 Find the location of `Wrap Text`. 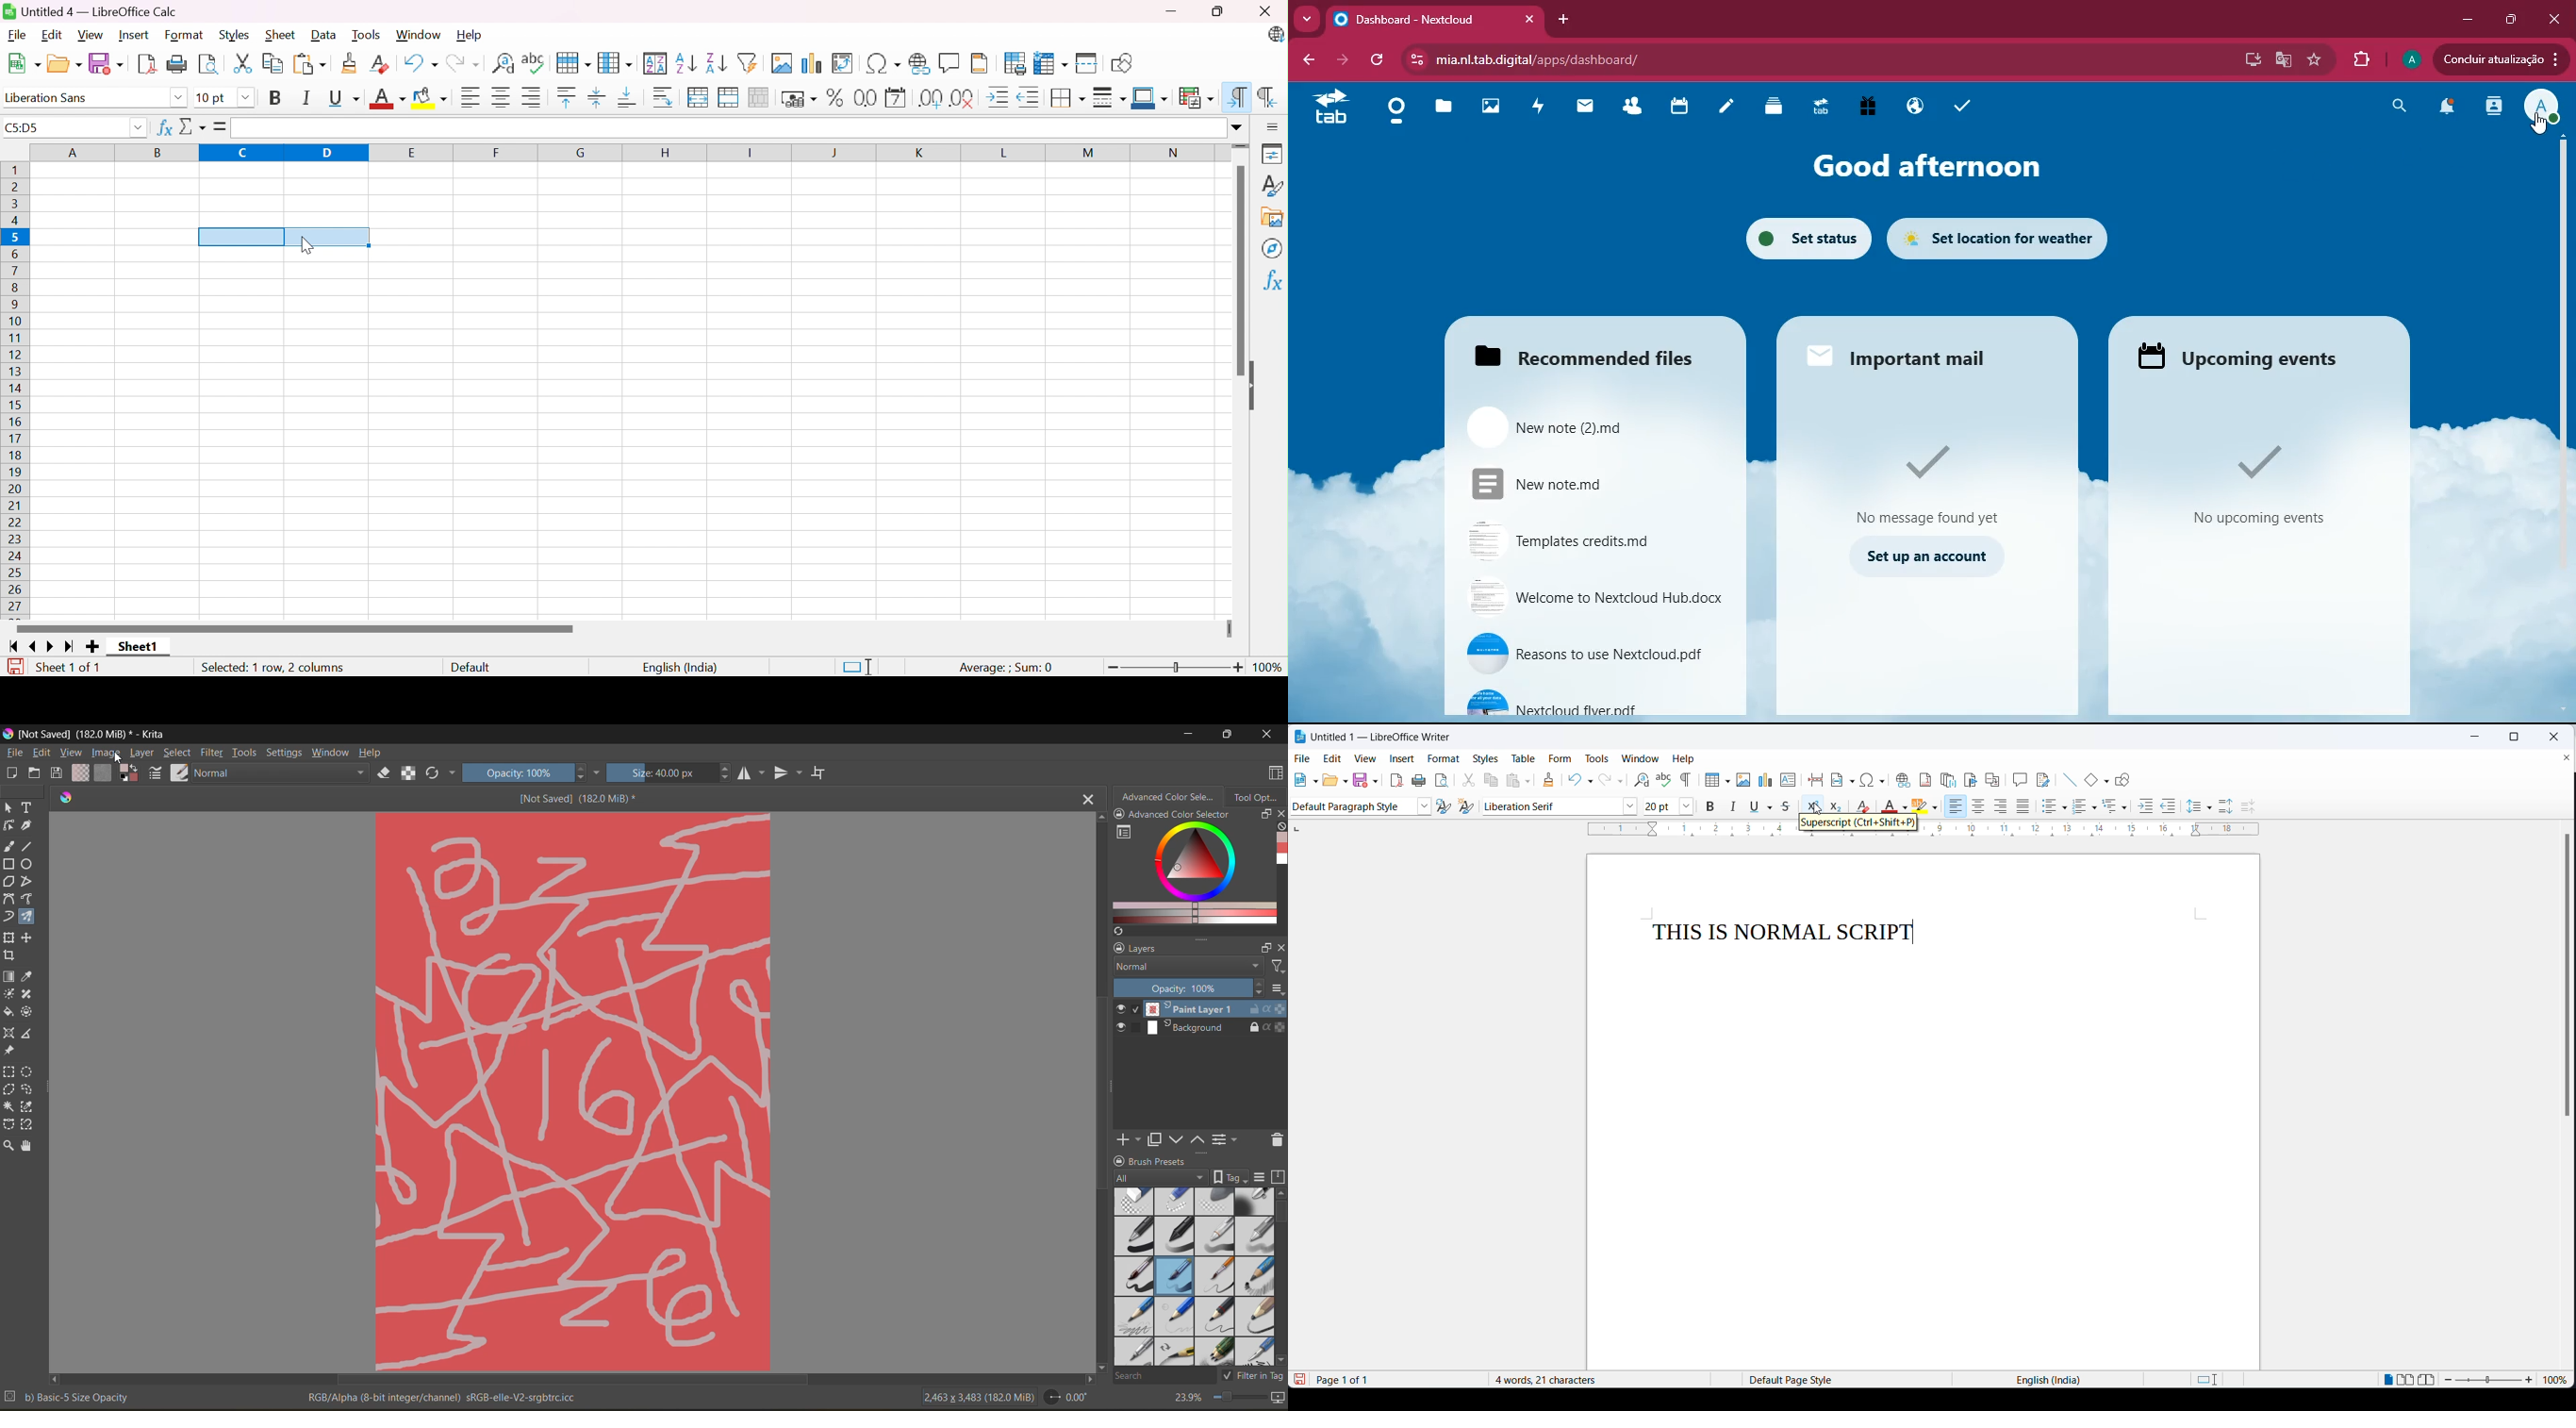

Wrap Text is located at coordinates (663, 97).